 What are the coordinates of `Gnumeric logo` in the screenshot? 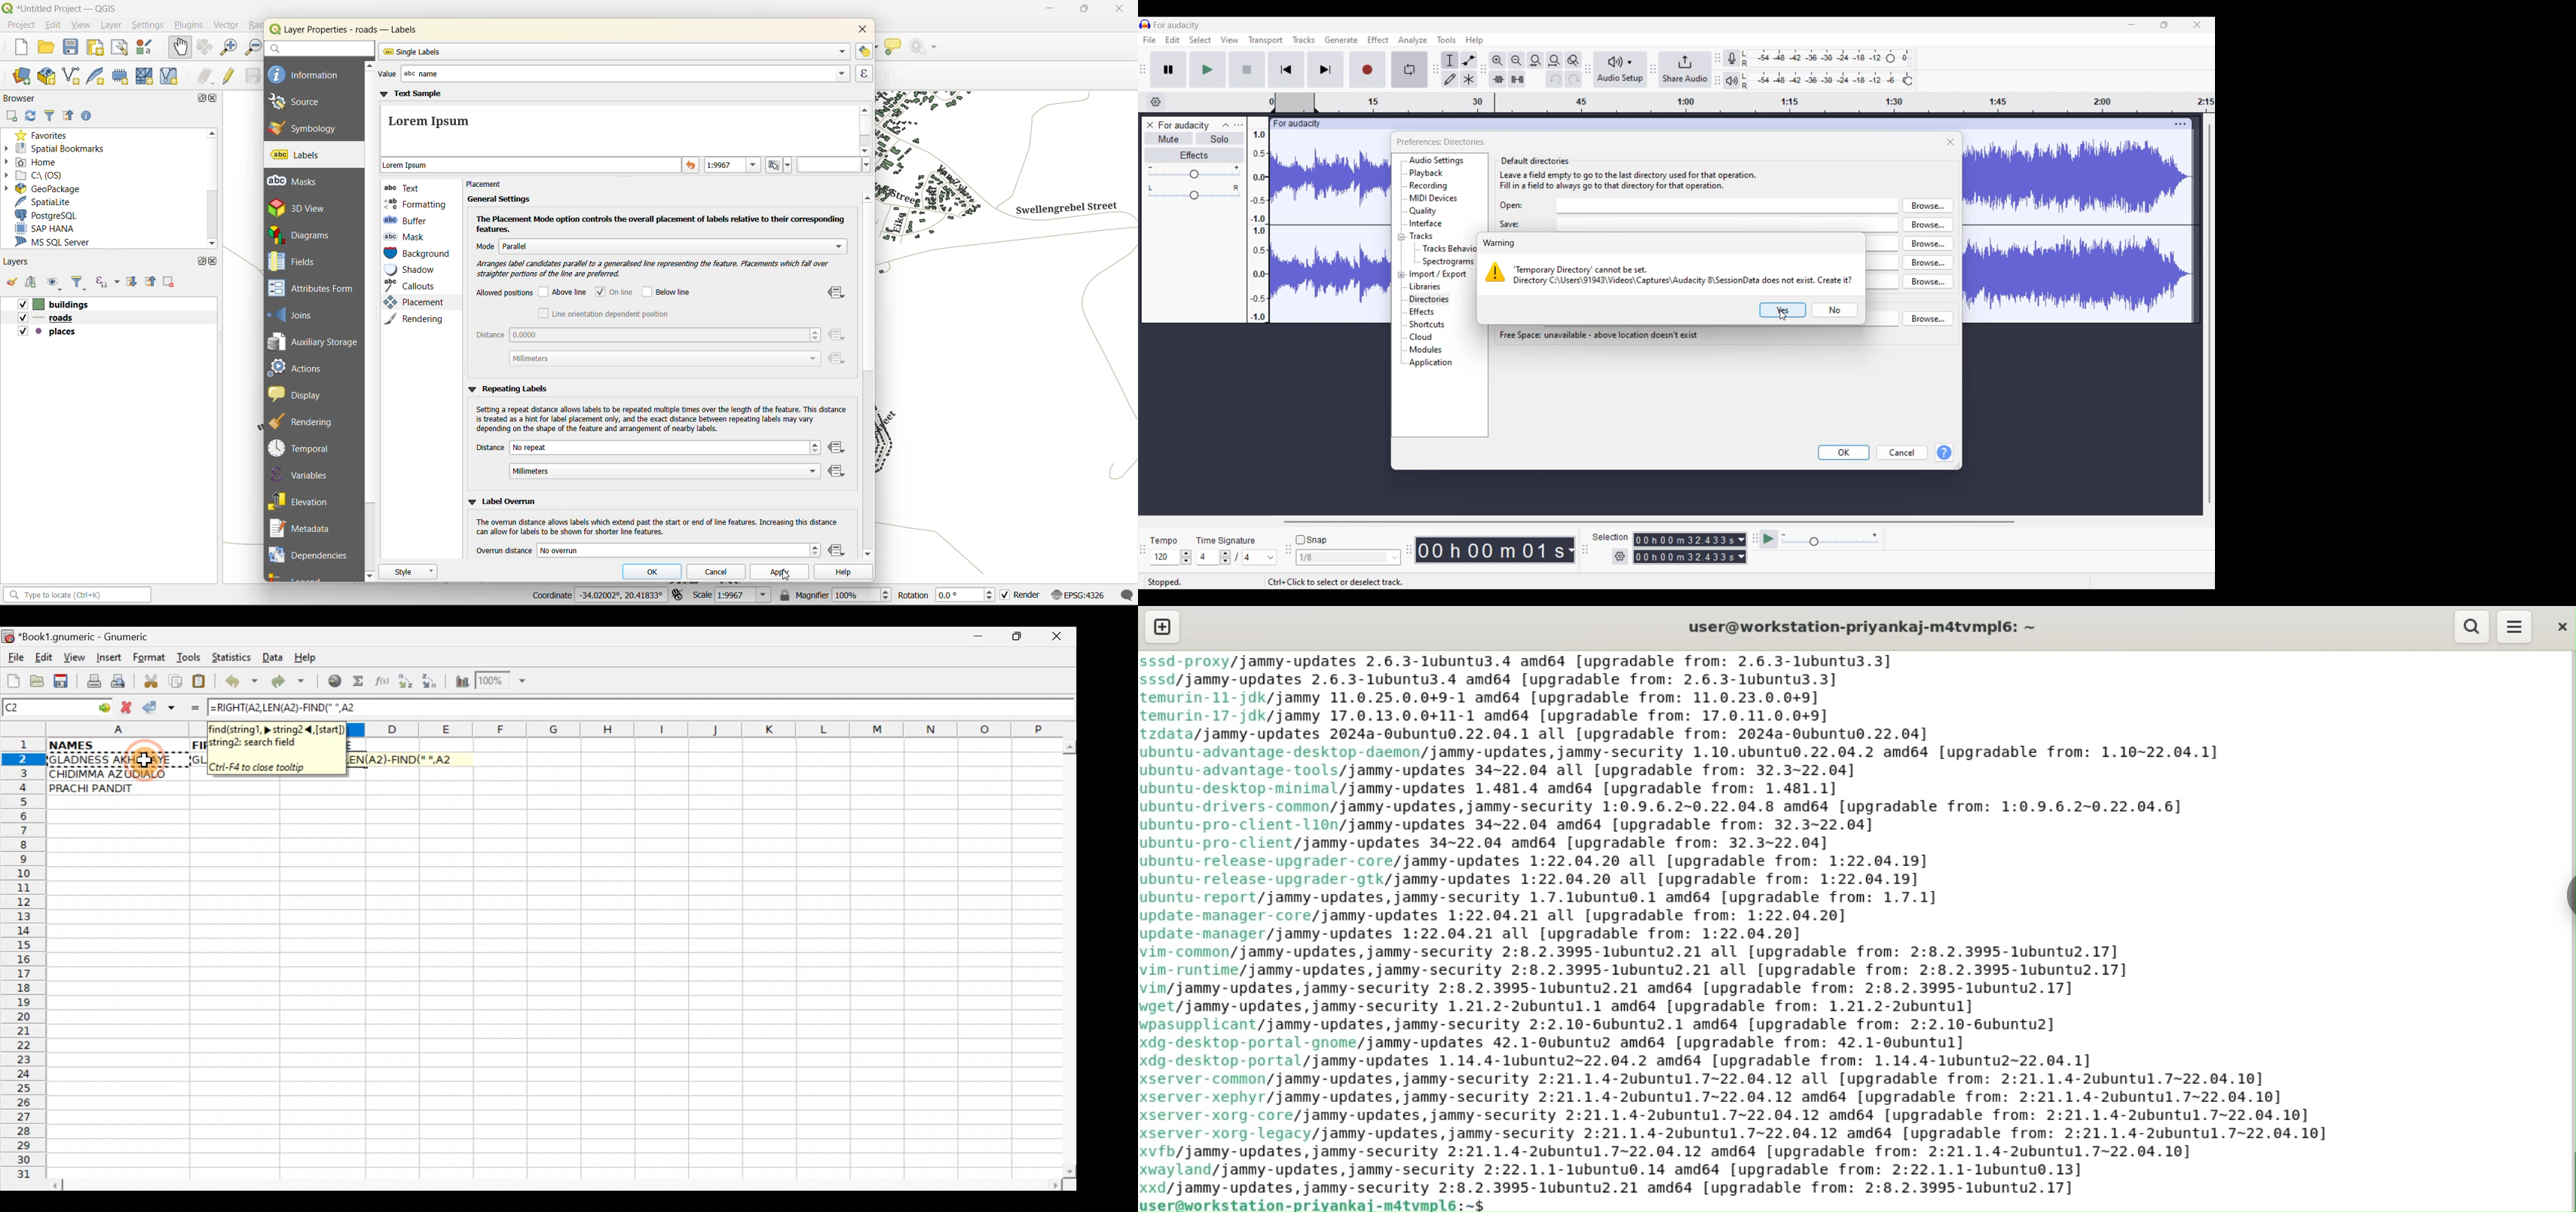 It's located at (8, 637).